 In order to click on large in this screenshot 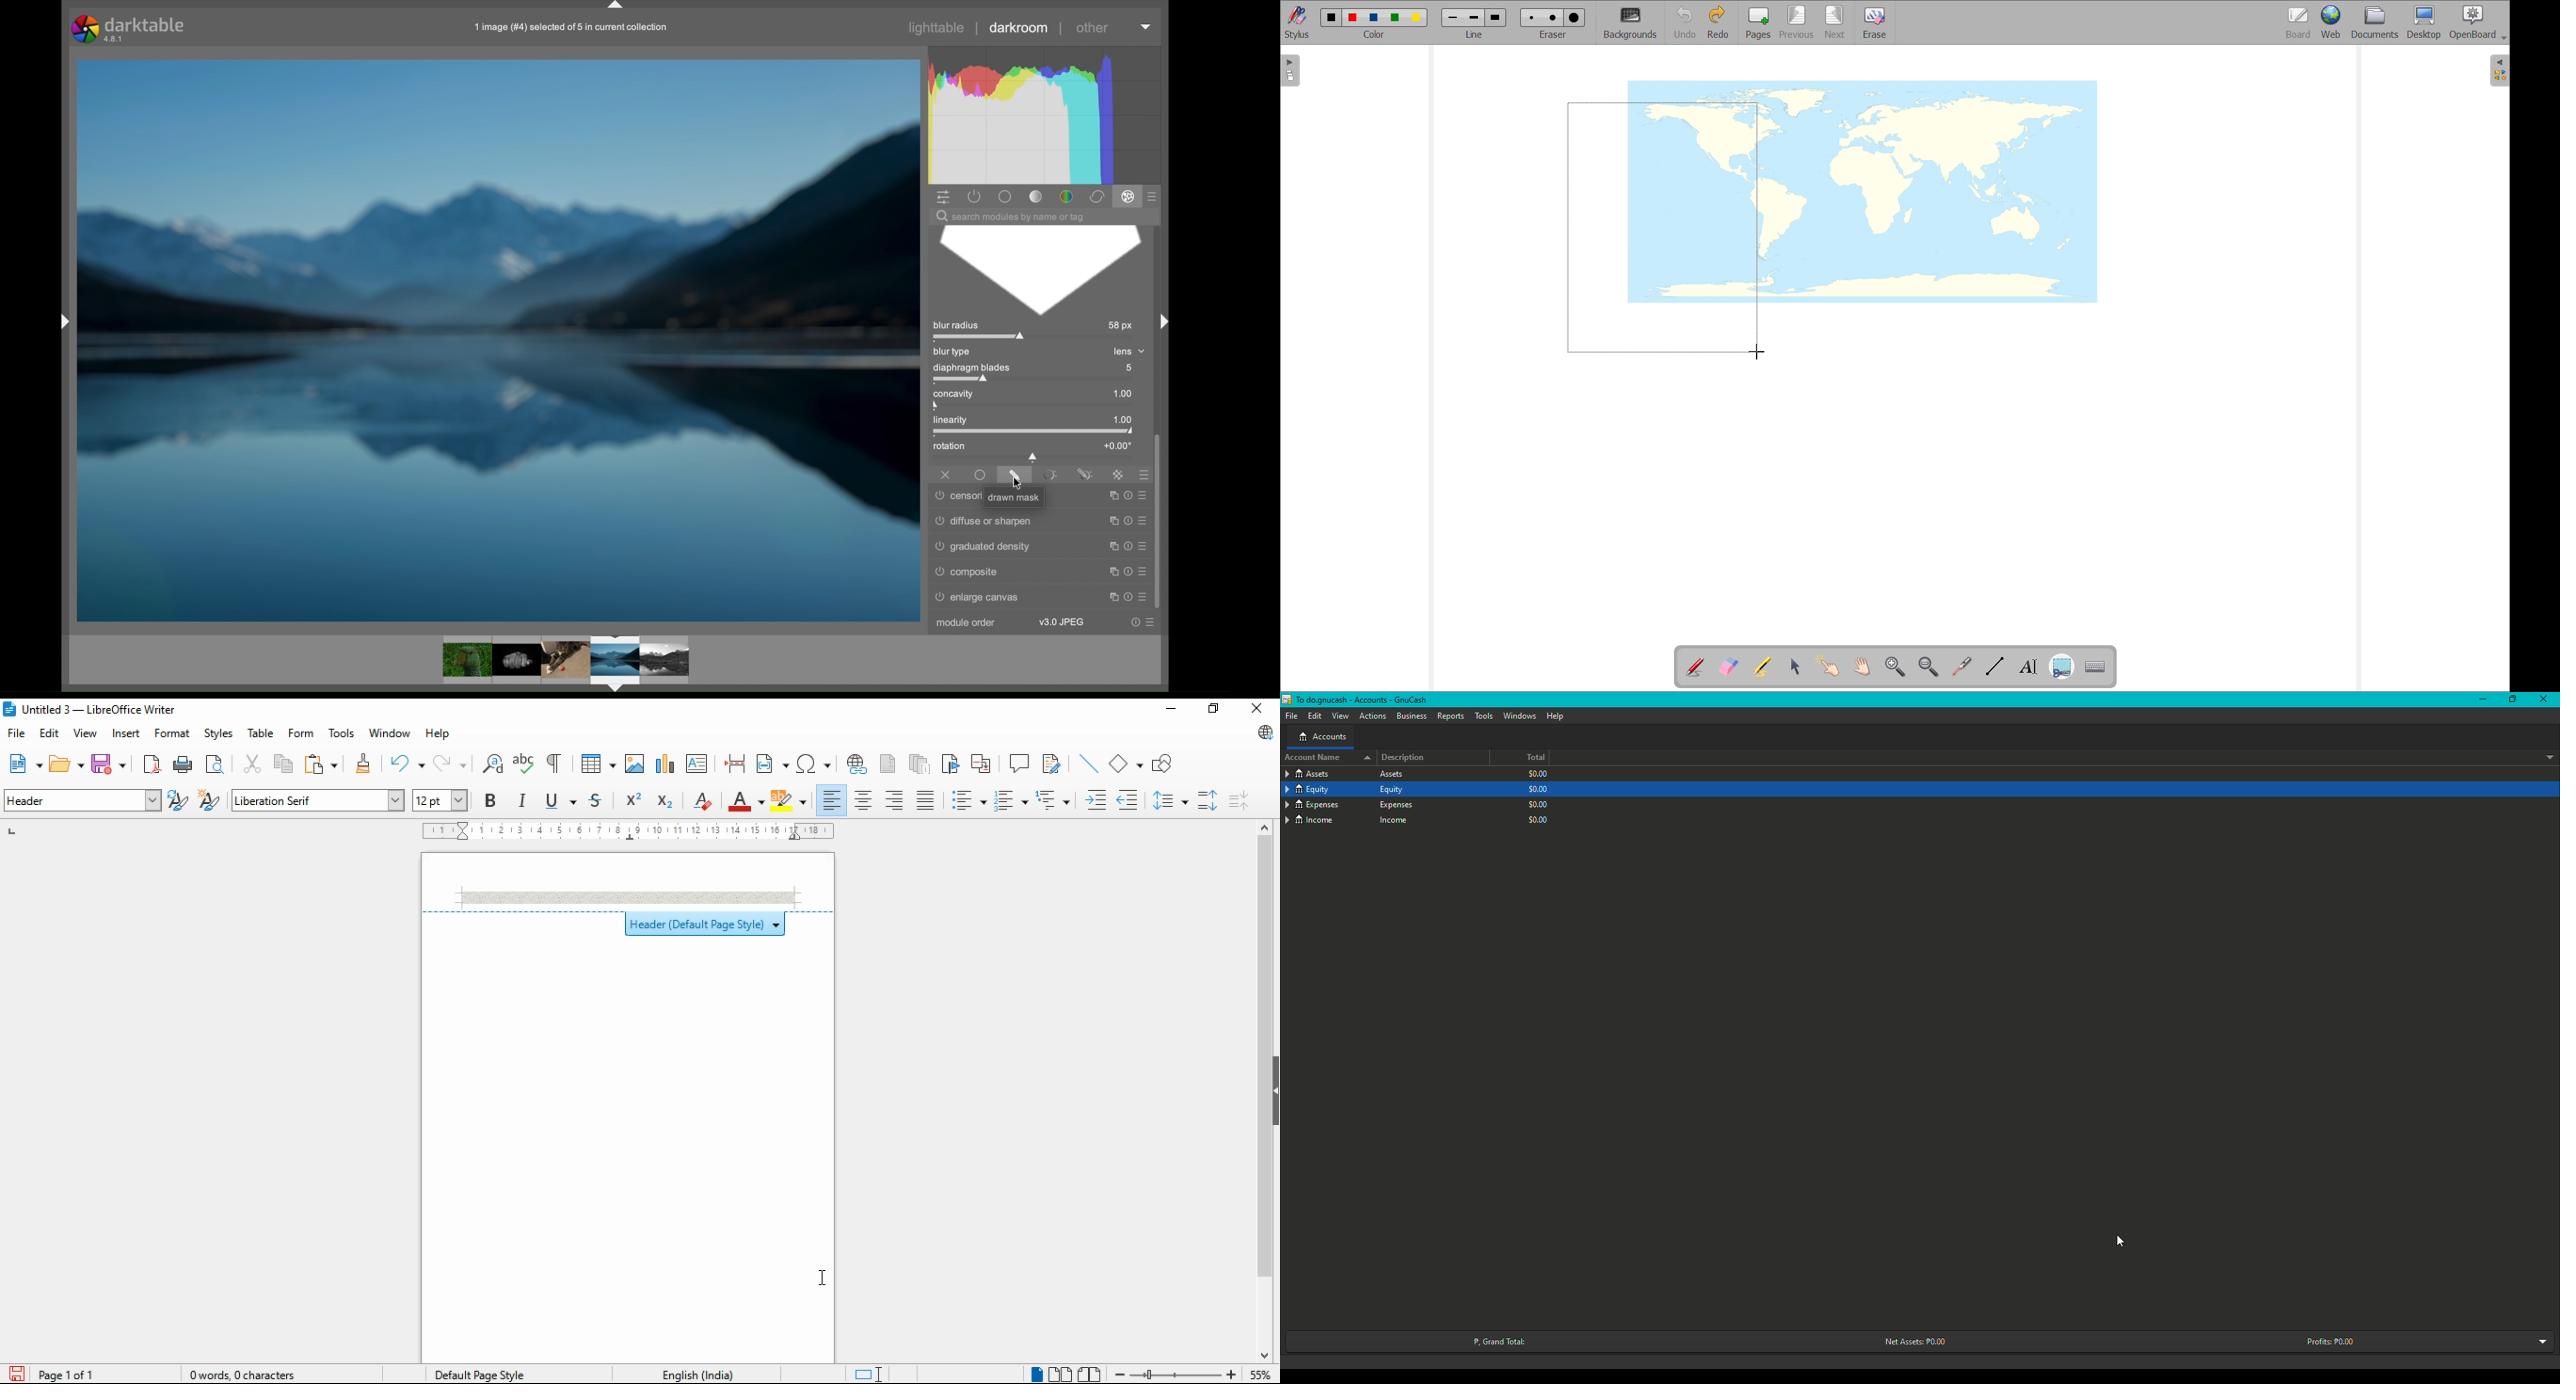, I will do `click(1573, 18)`.